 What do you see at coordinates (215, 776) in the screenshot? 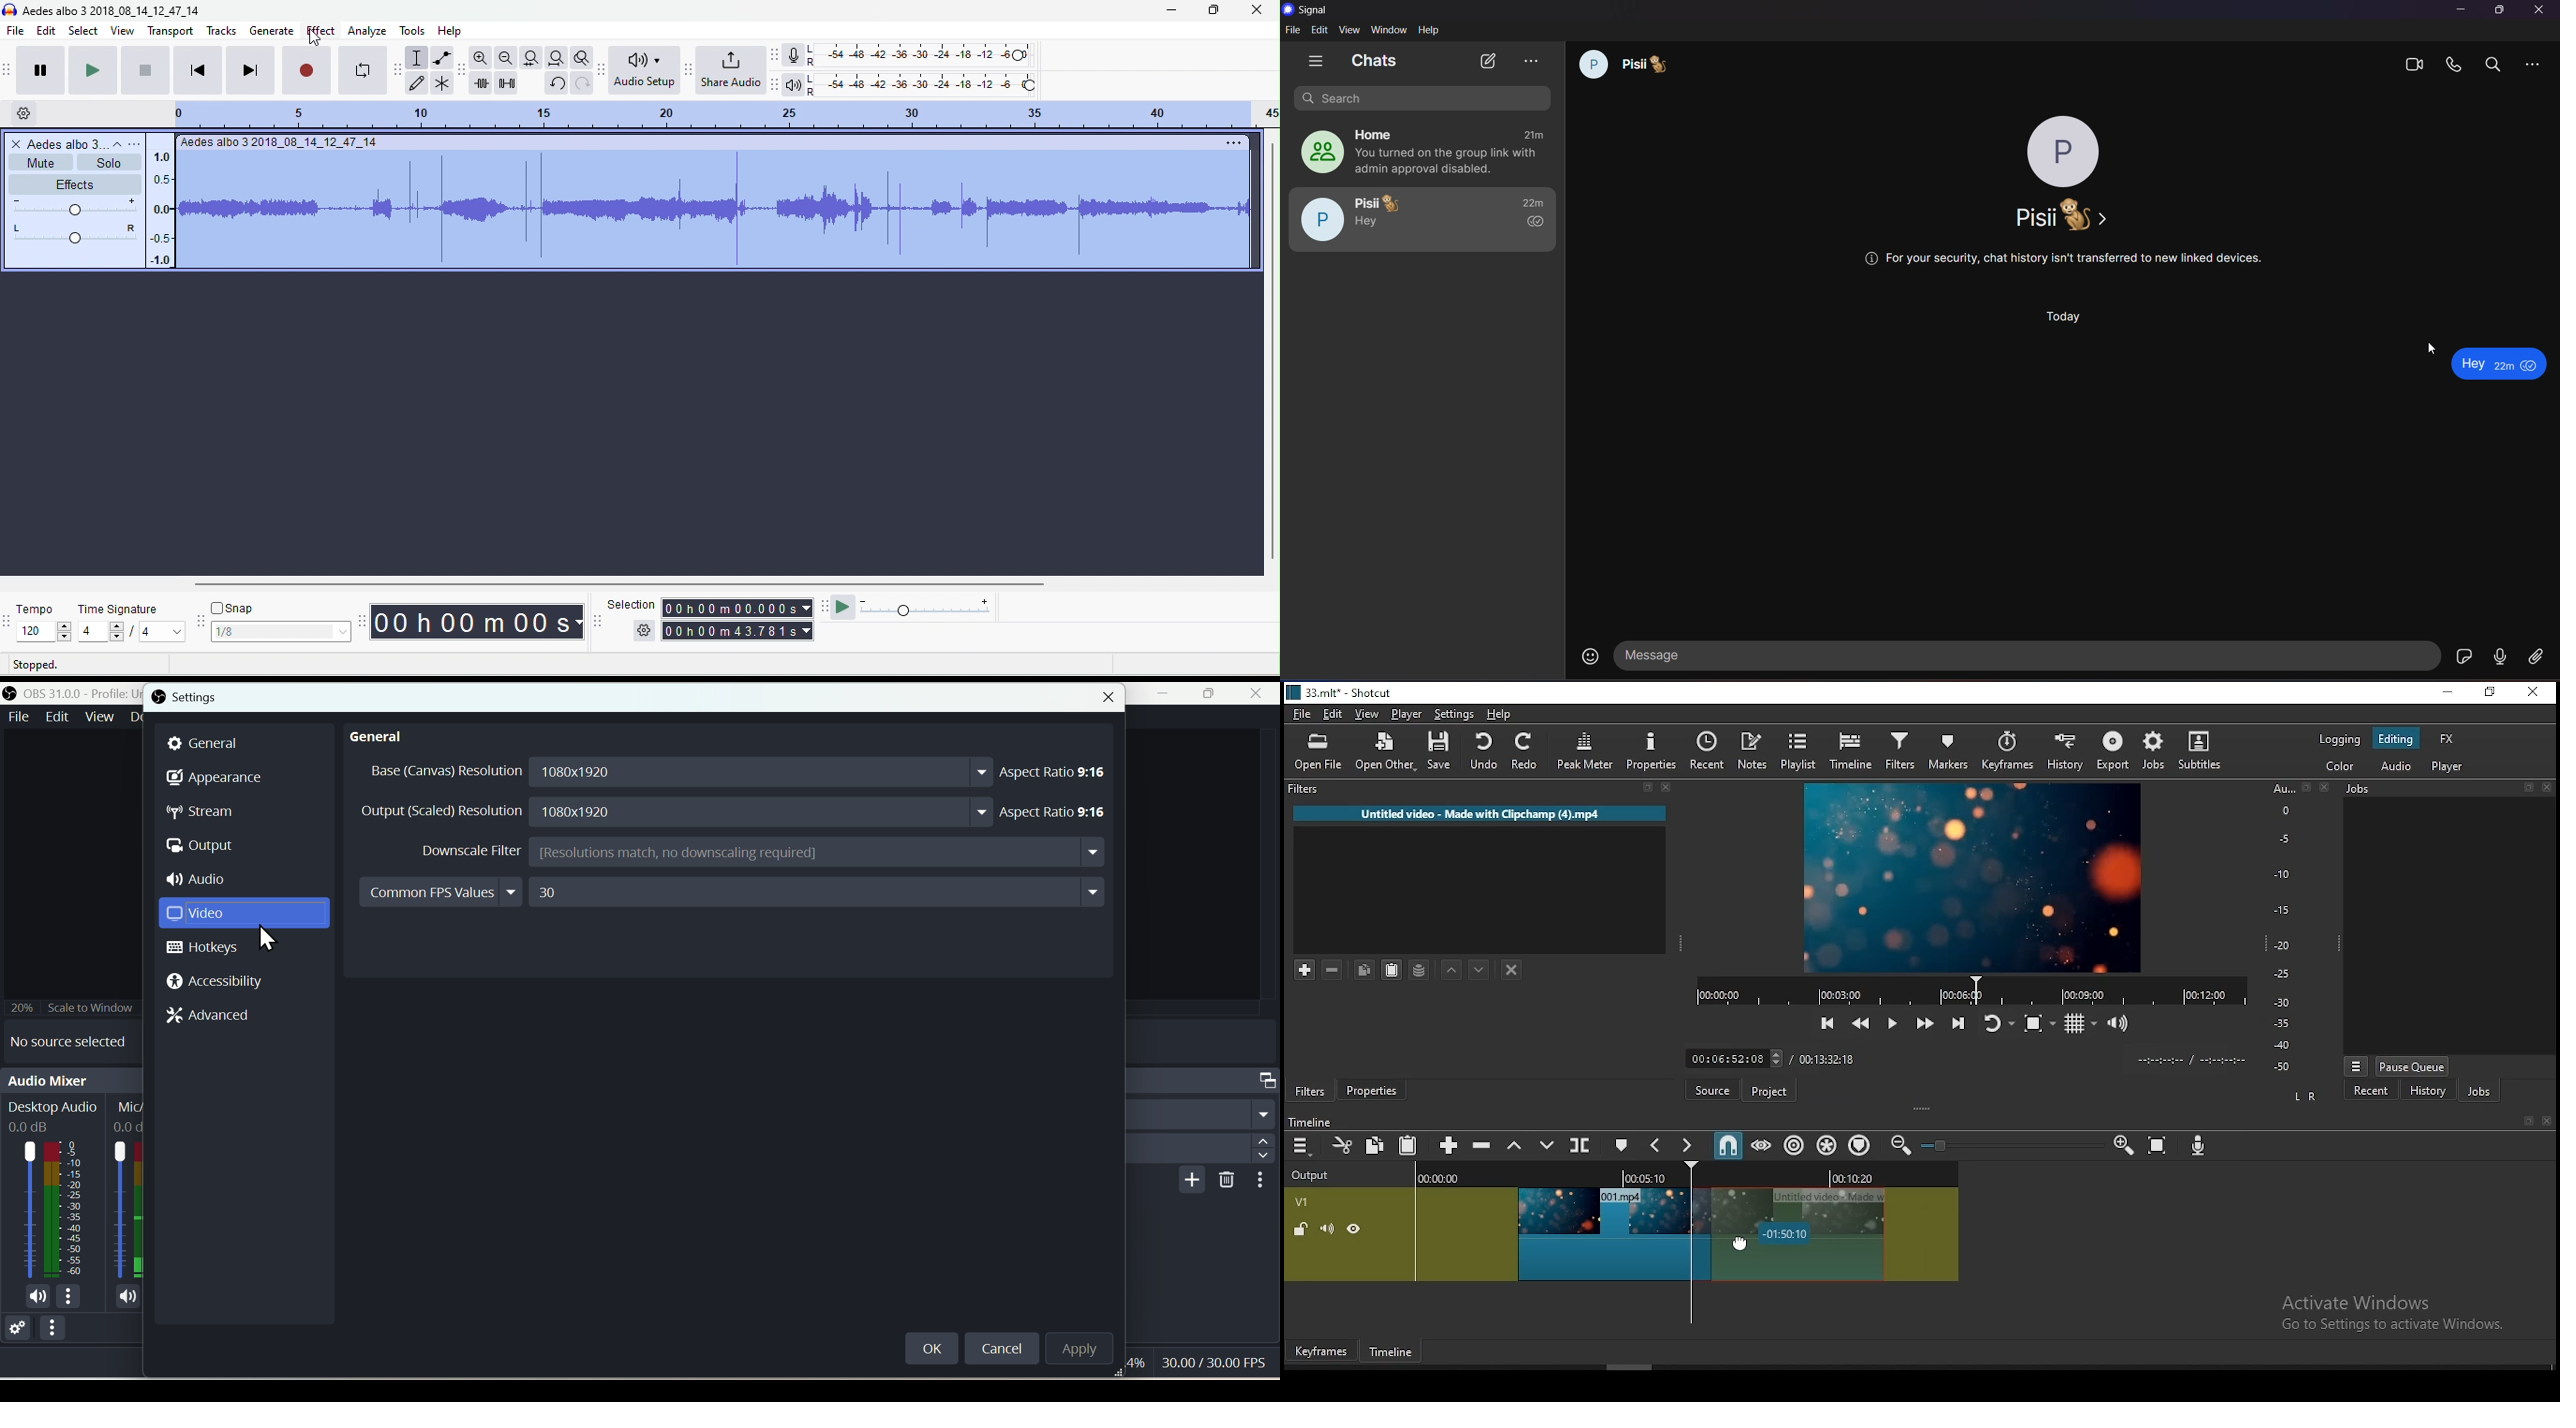
I see `Appearance` at bounding box center [215, 776].